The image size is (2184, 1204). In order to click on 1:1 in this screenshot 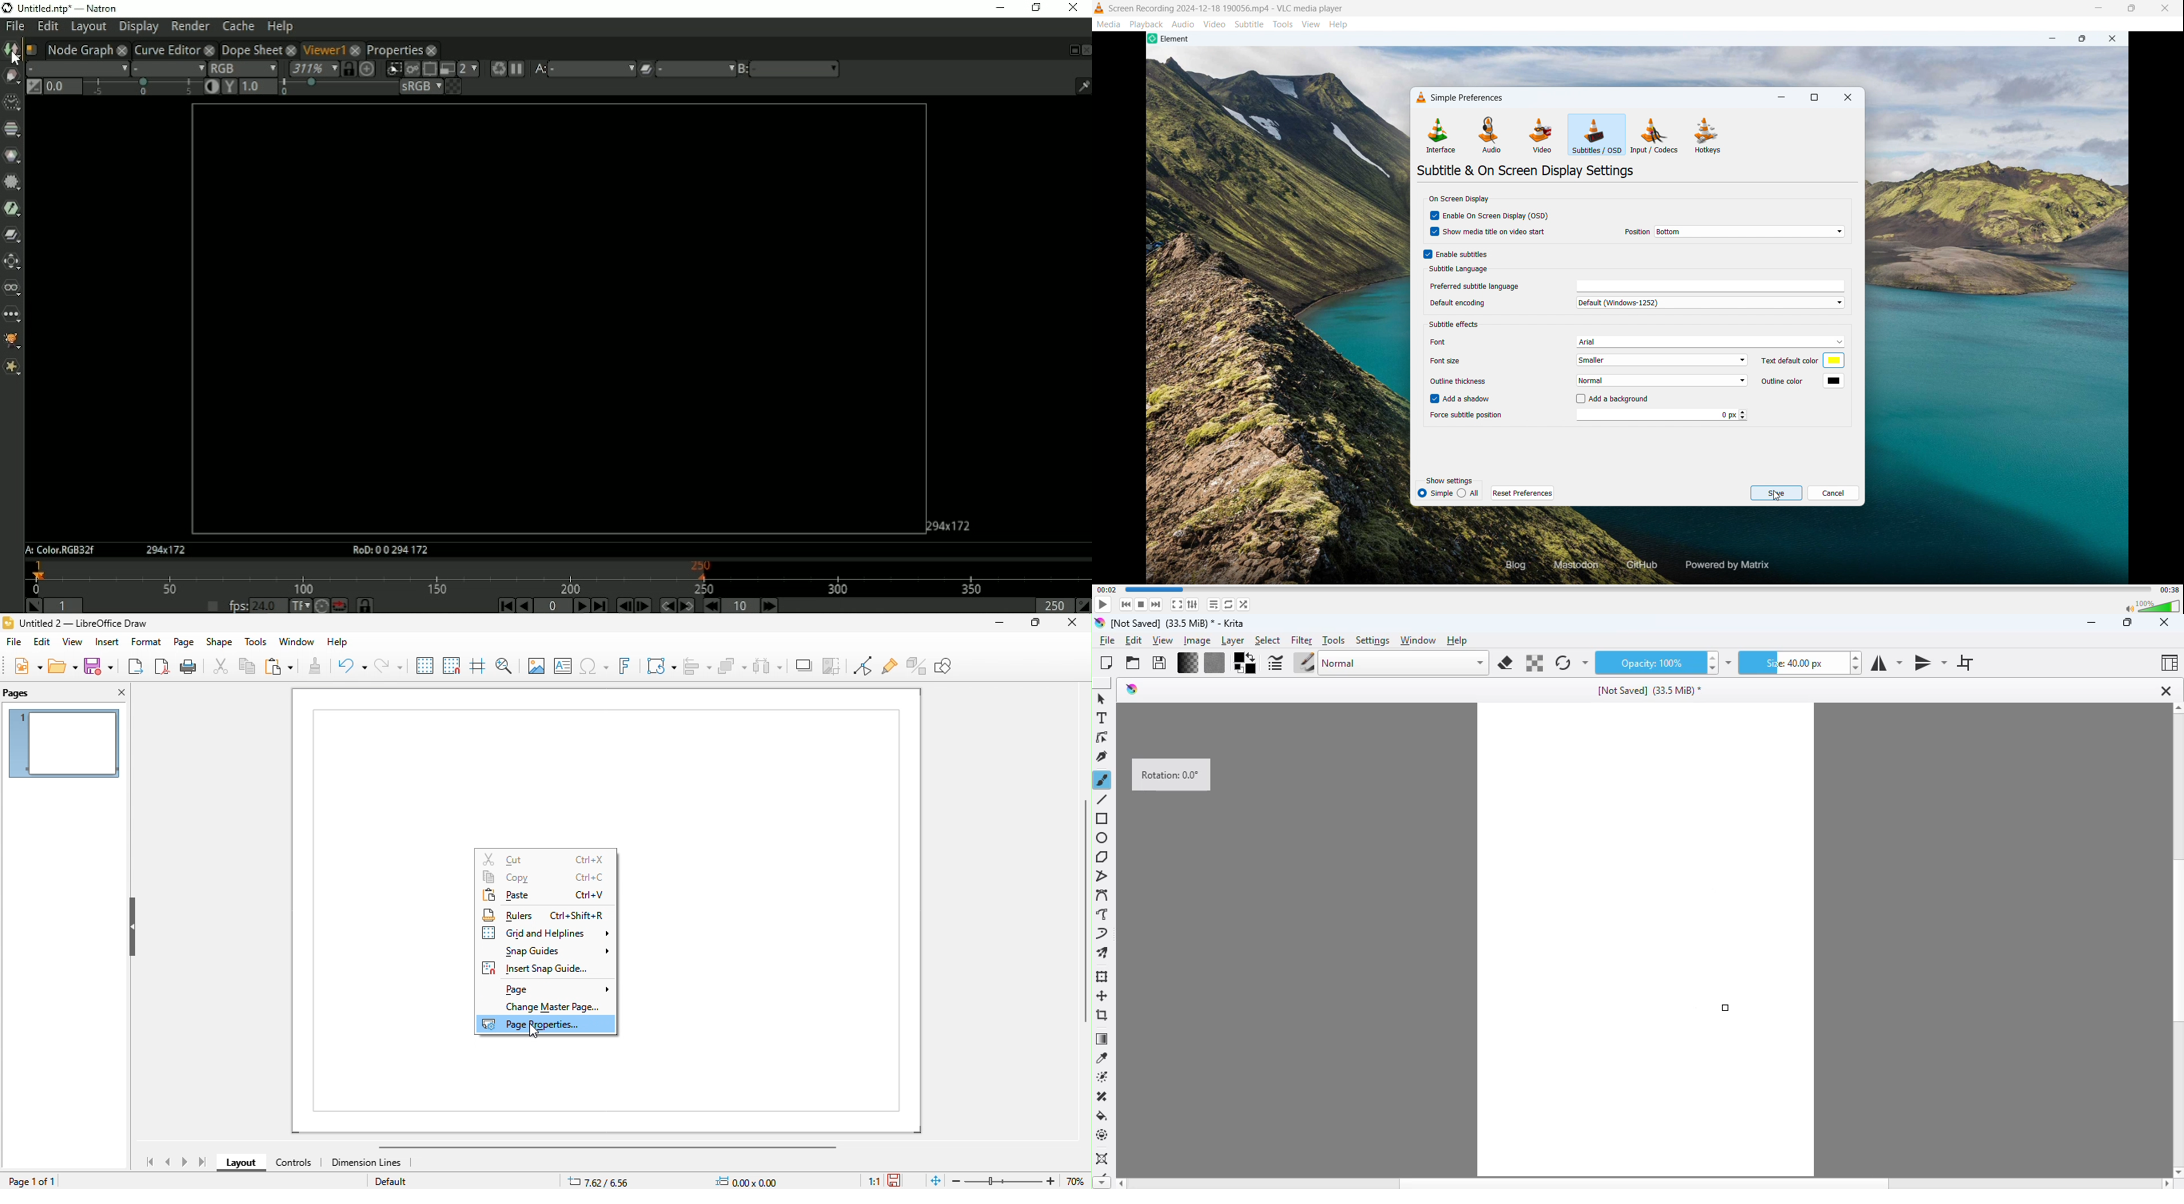, I will do `click(866, 1181)`.